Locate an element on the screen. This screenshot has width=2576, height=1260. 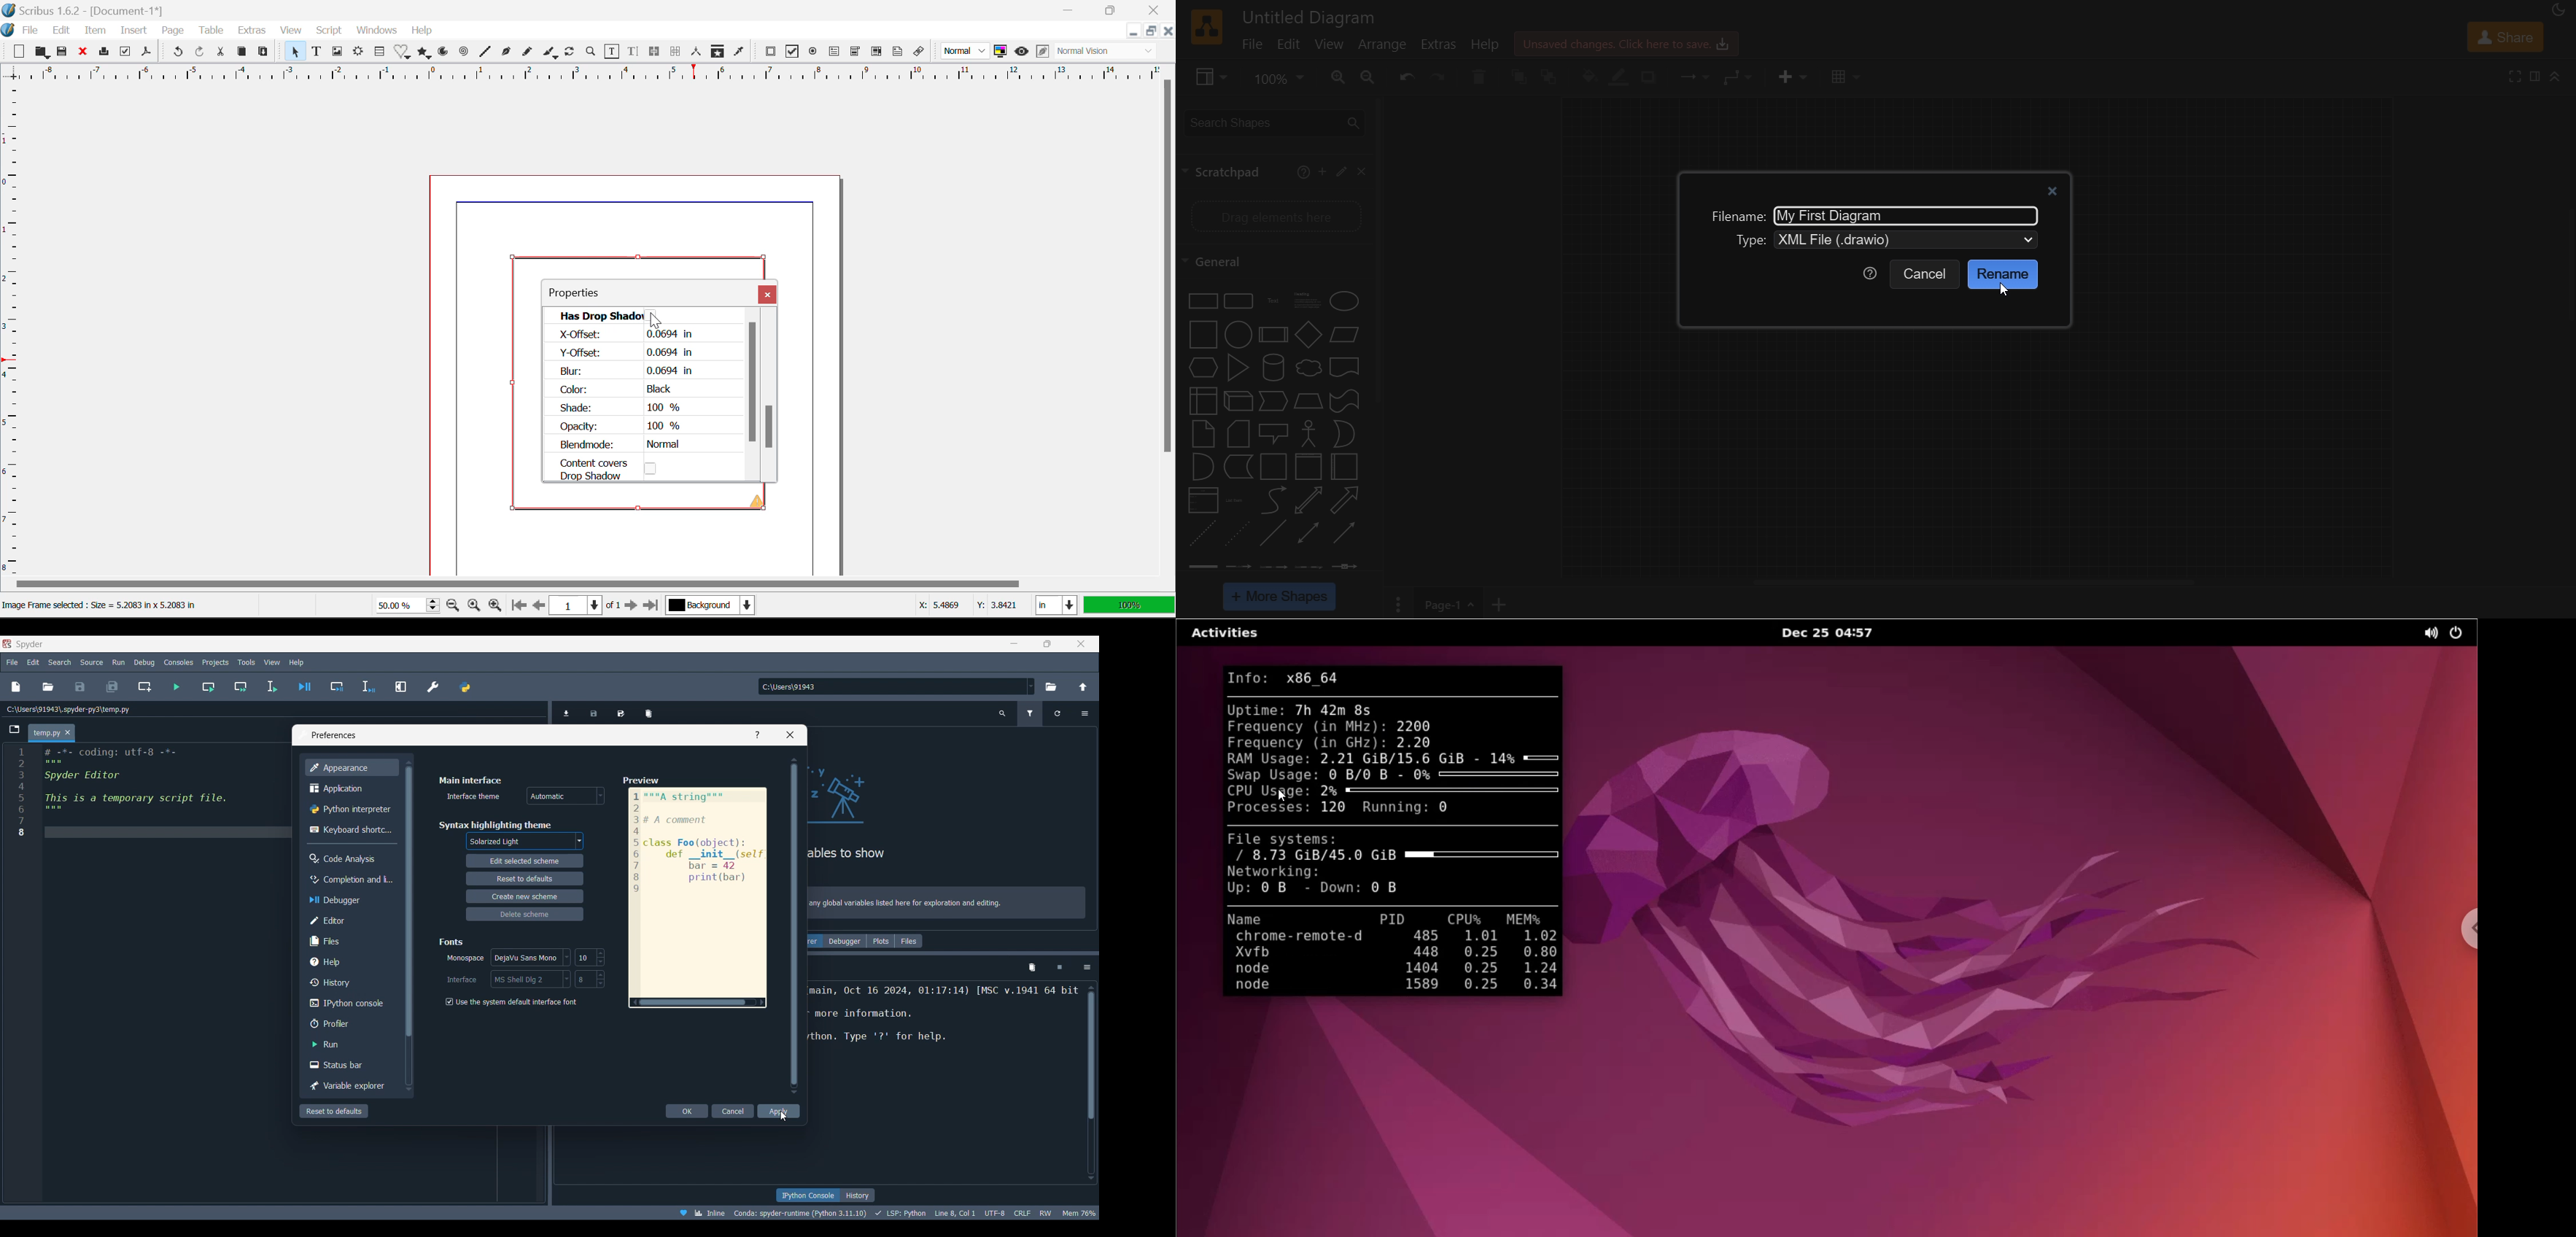
delete scheme is located at coordinates (525, 915).